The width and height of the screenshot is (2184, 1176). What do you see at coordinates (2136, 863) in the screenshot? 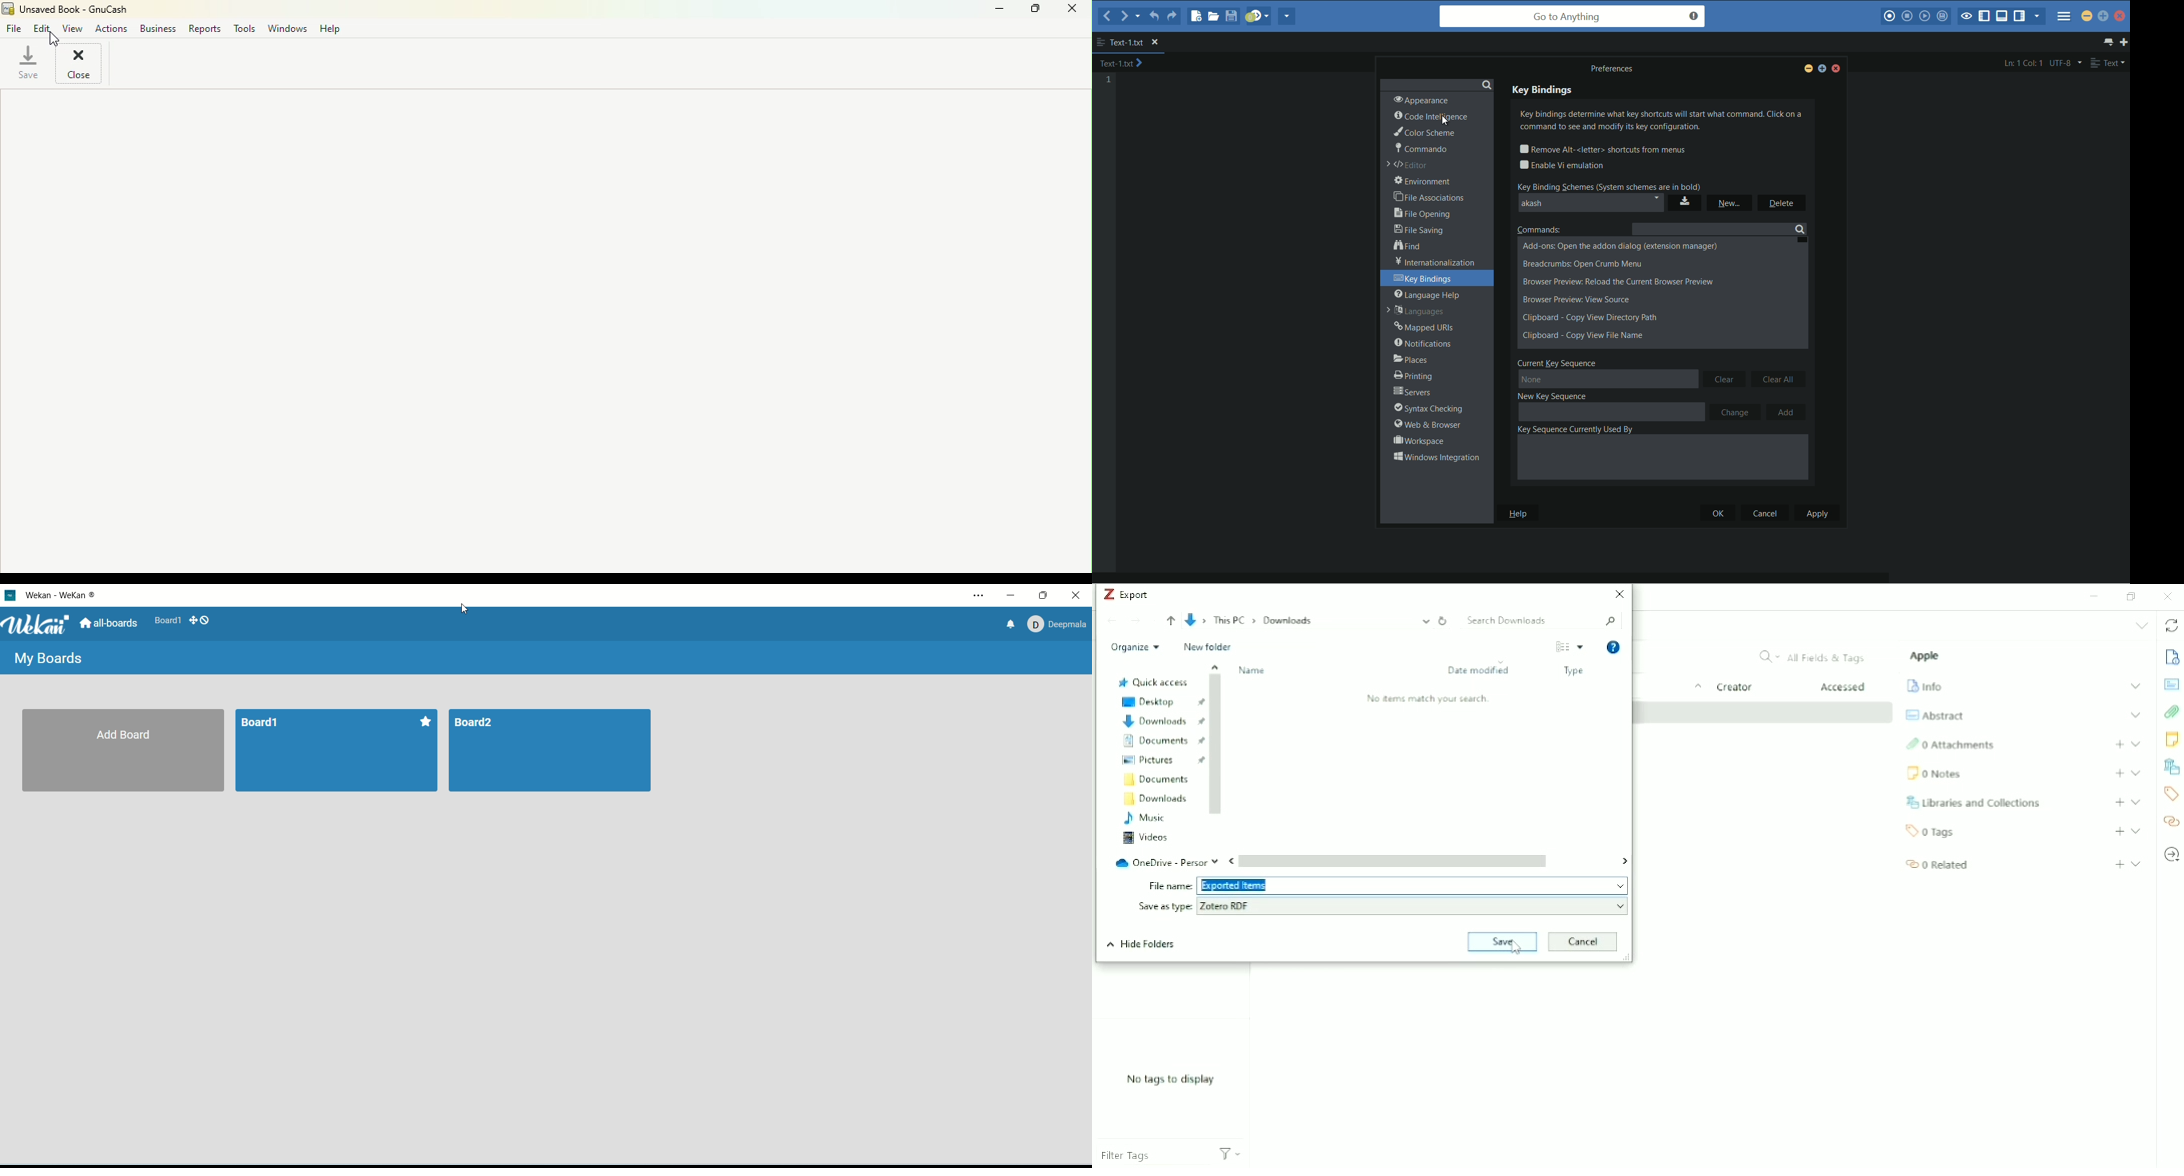
I see `Expand section` at bounding box center [2136, 863].